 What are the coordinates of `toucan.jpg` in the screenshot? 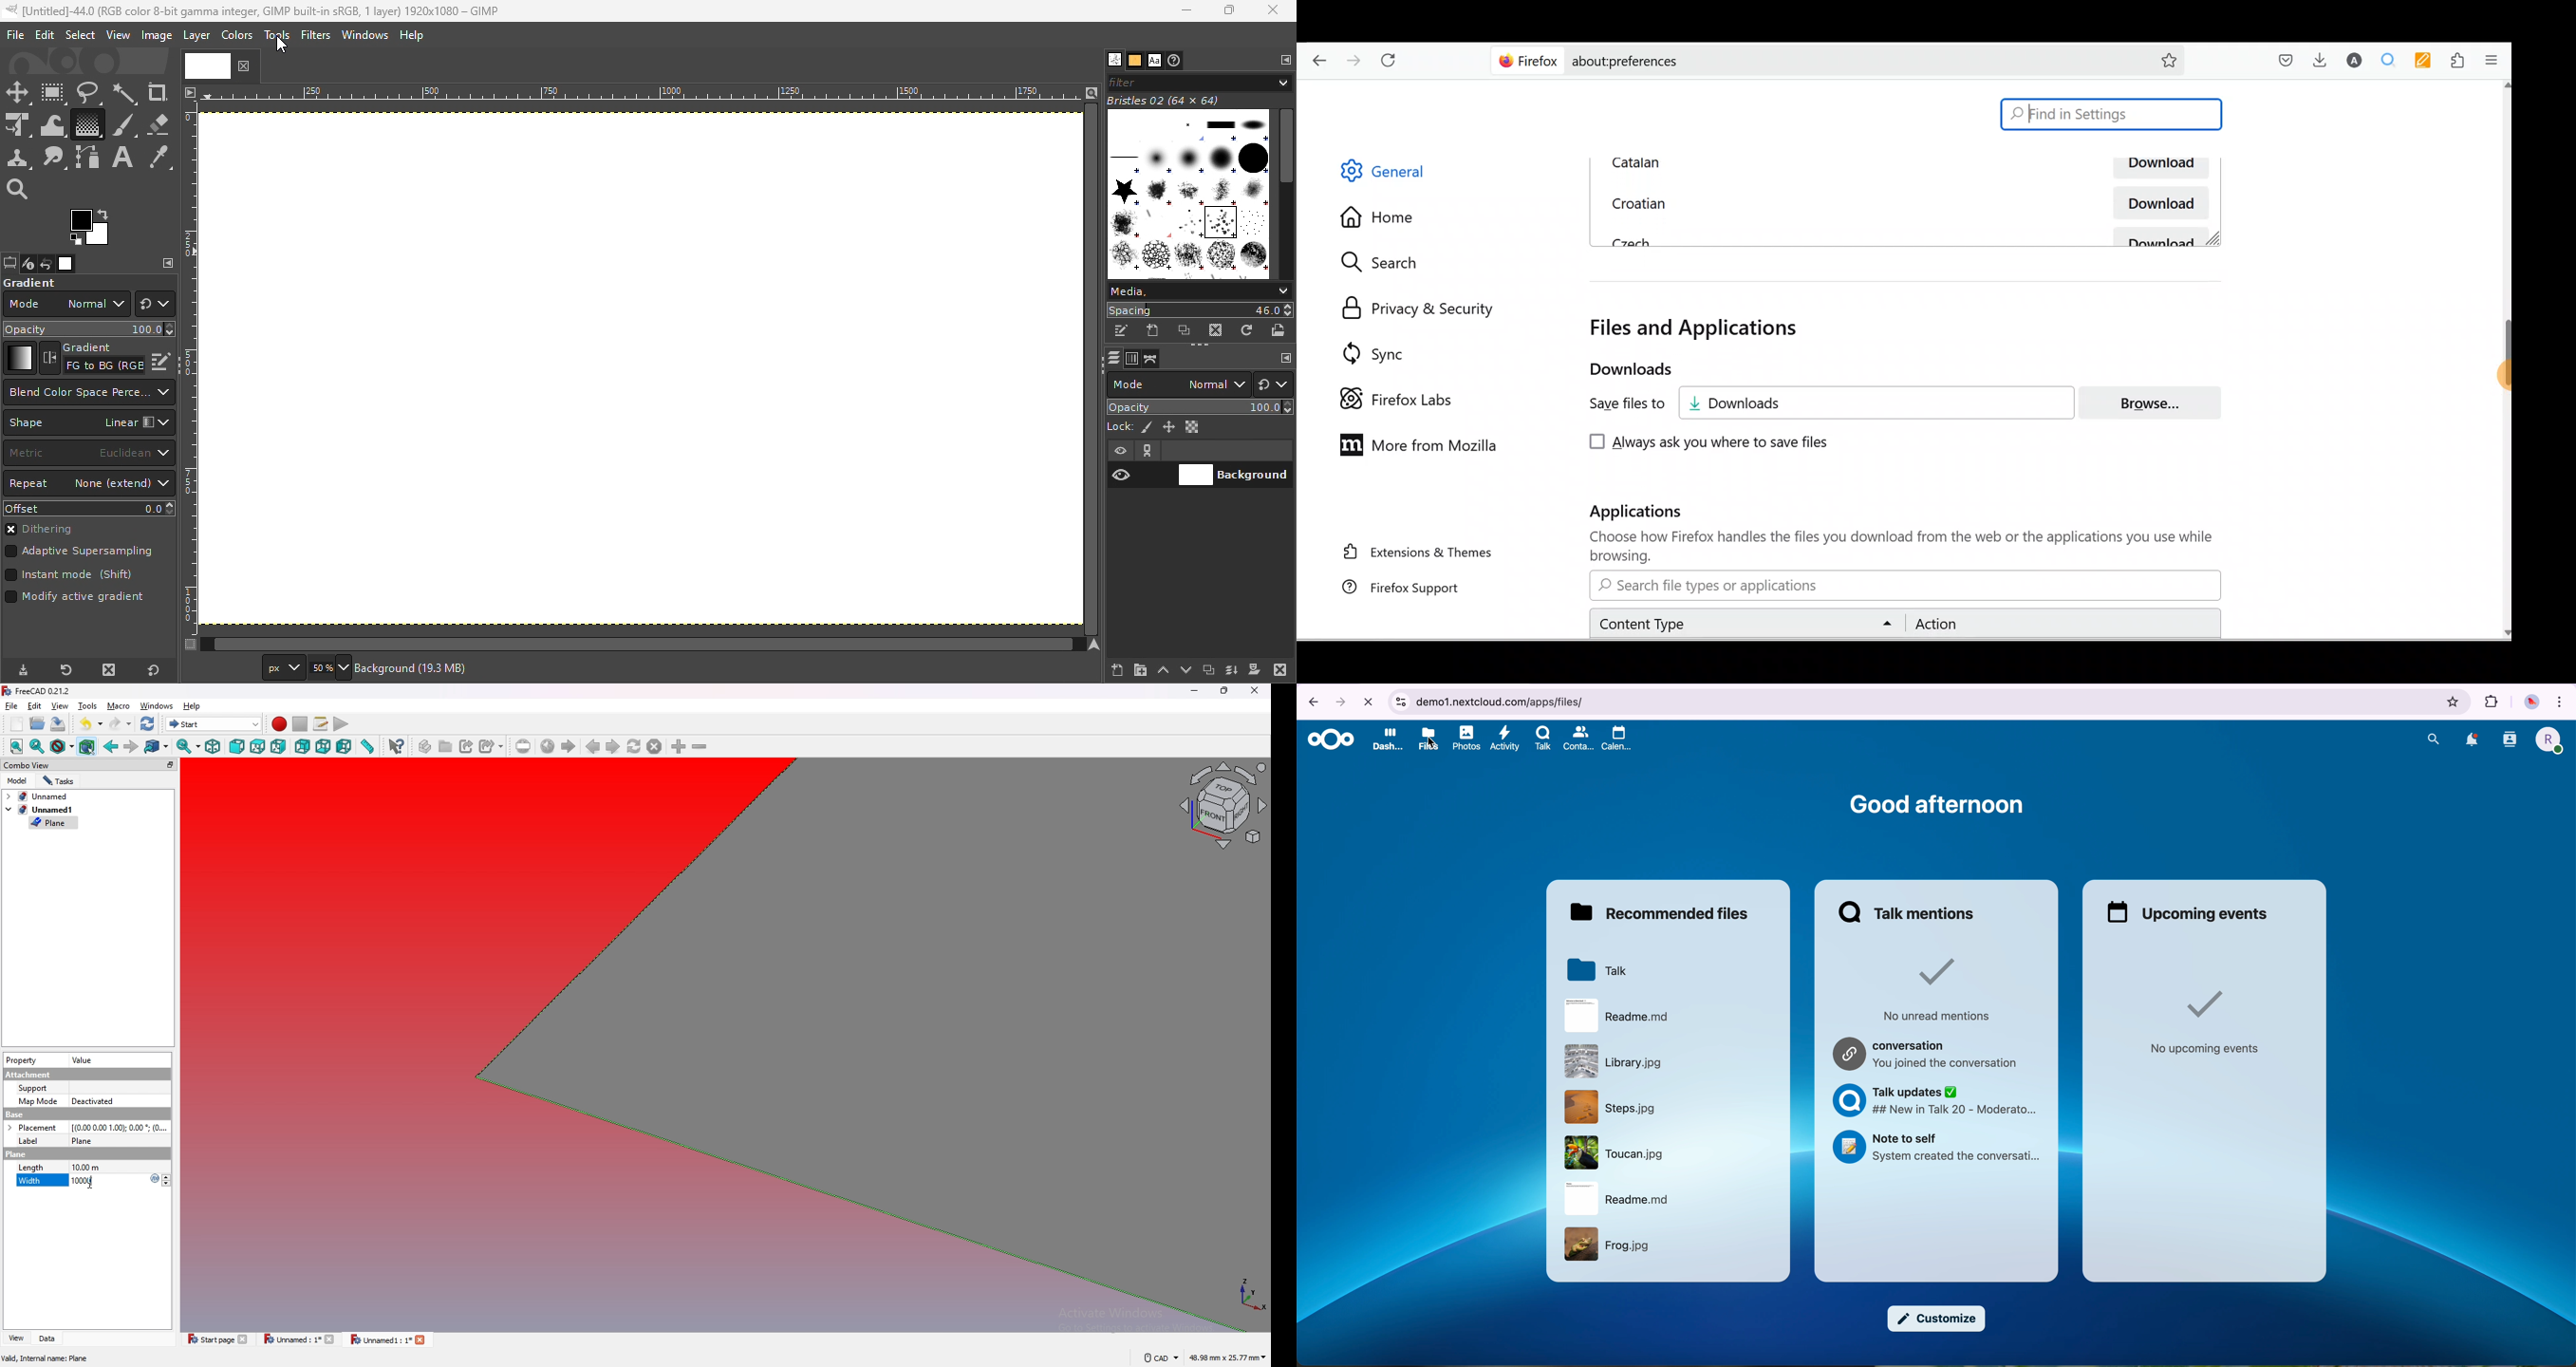 It's located at (1617, 1153).